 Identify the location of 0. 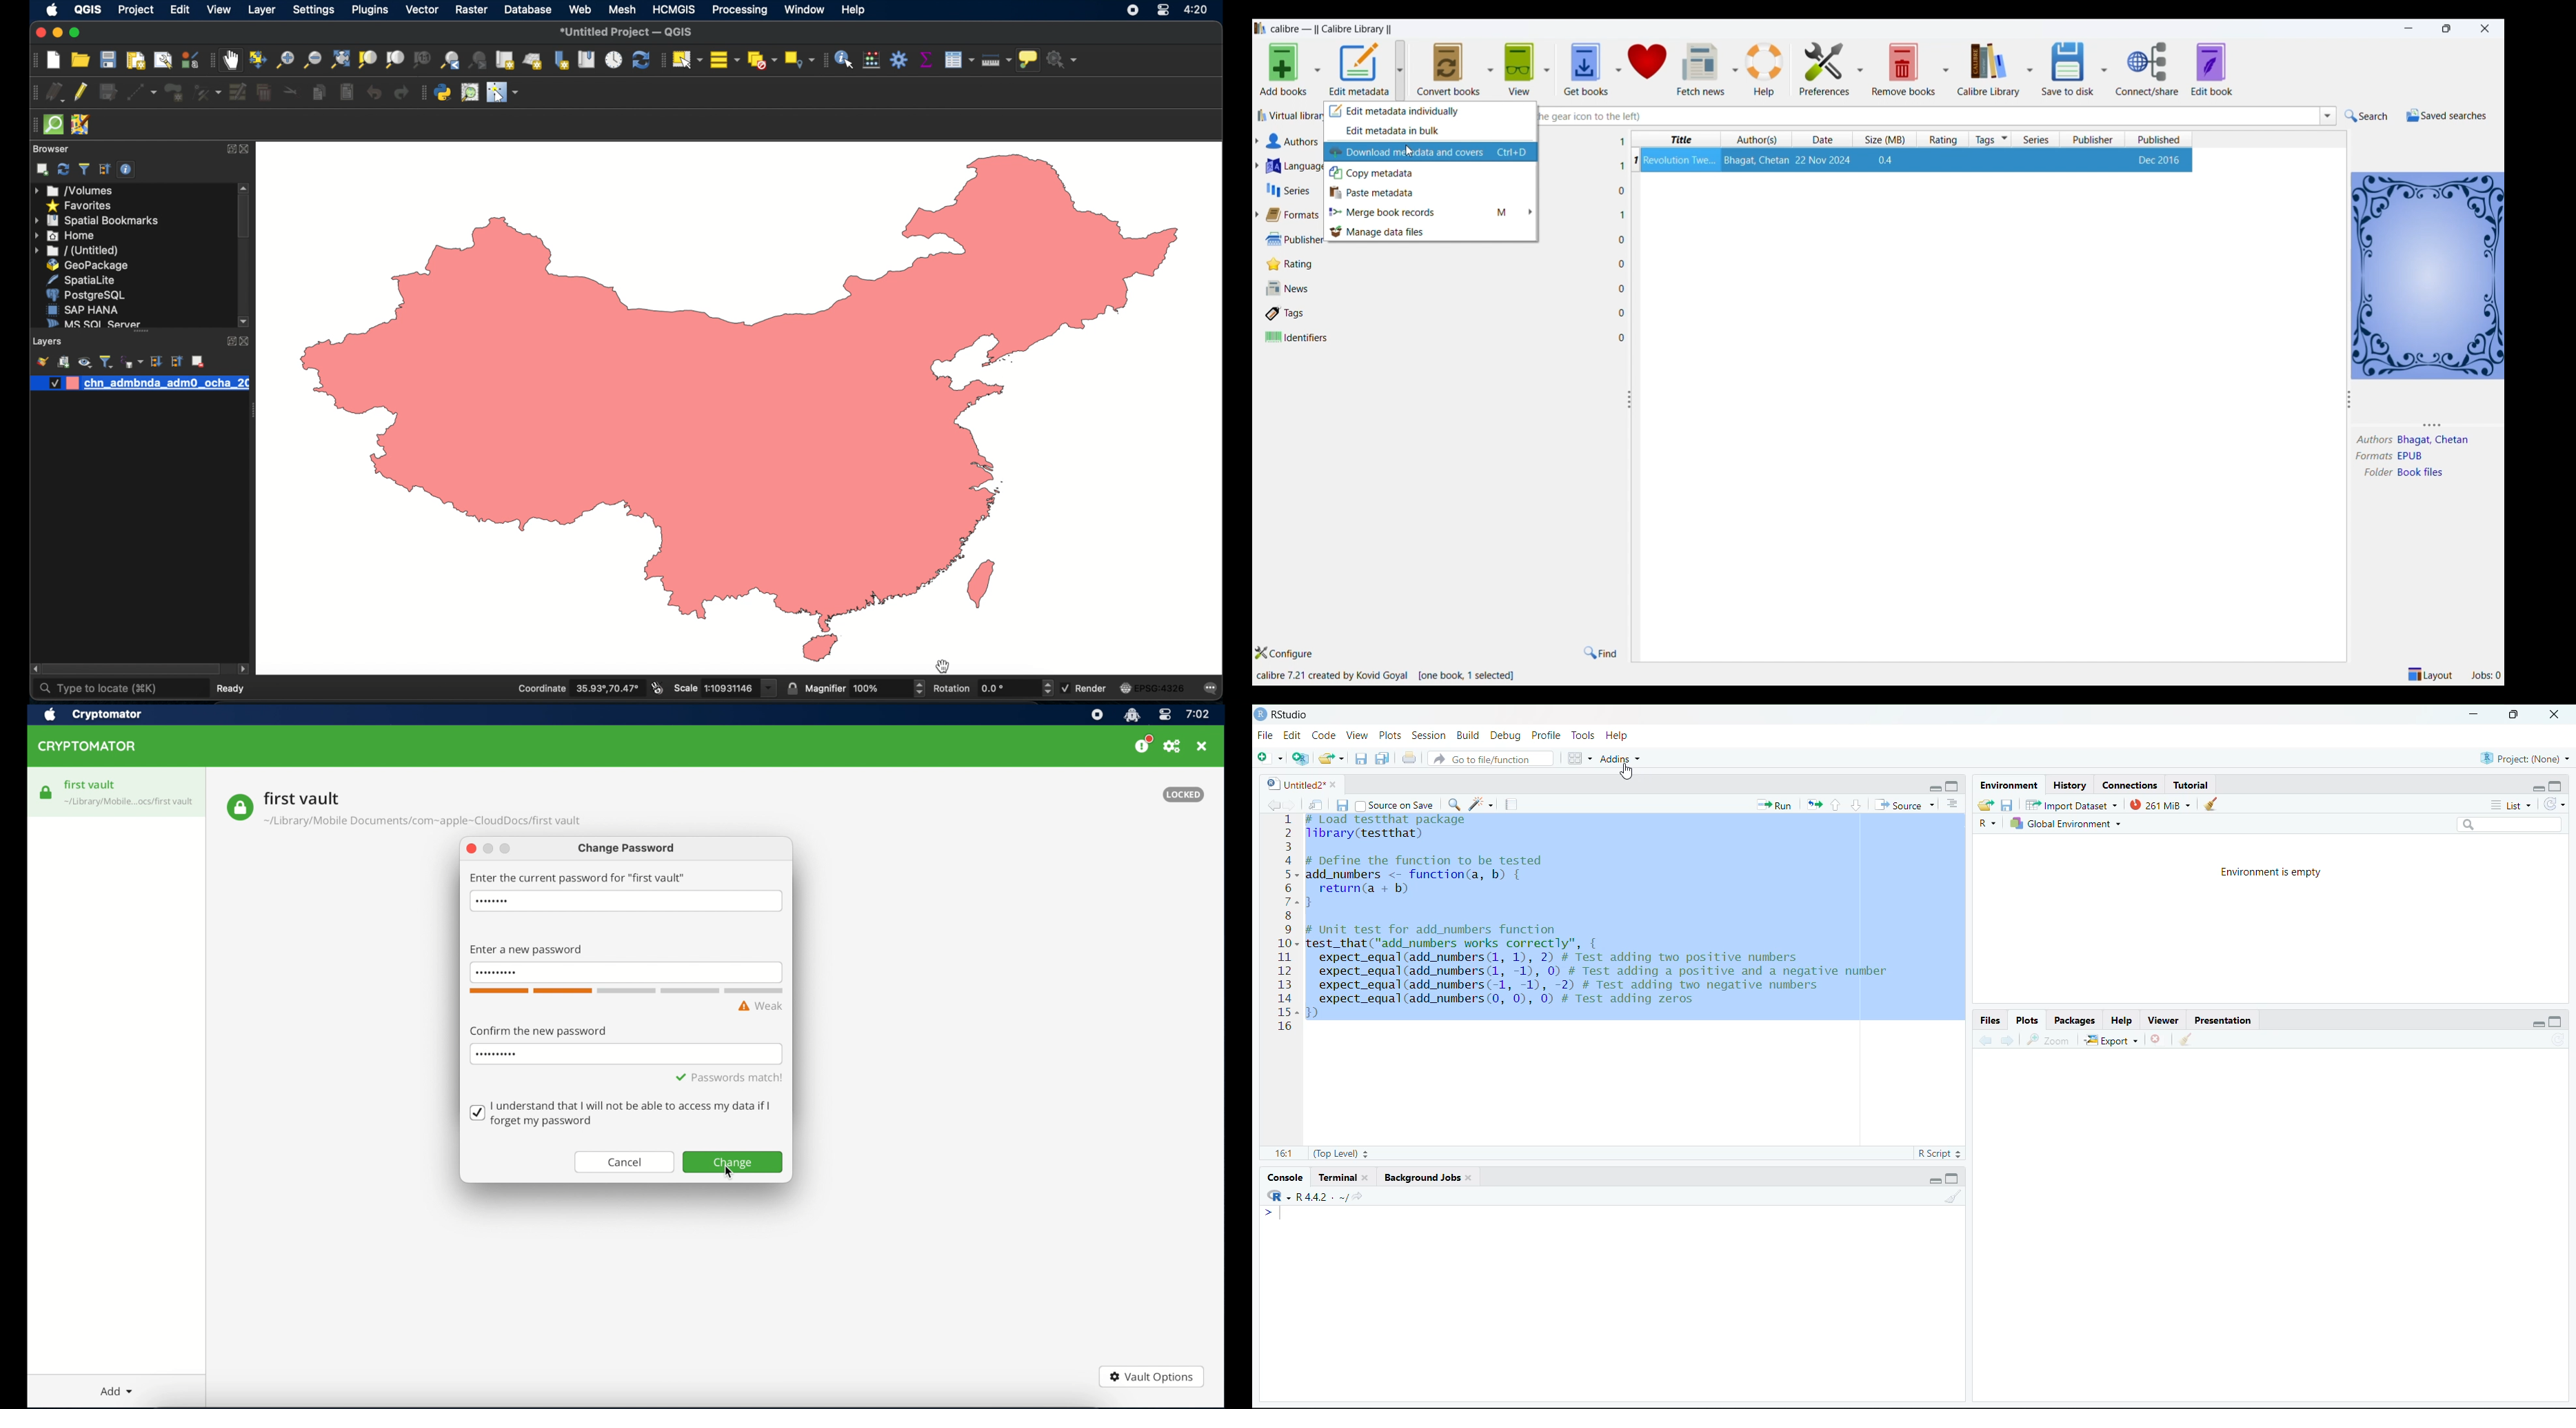
(1622, 191).